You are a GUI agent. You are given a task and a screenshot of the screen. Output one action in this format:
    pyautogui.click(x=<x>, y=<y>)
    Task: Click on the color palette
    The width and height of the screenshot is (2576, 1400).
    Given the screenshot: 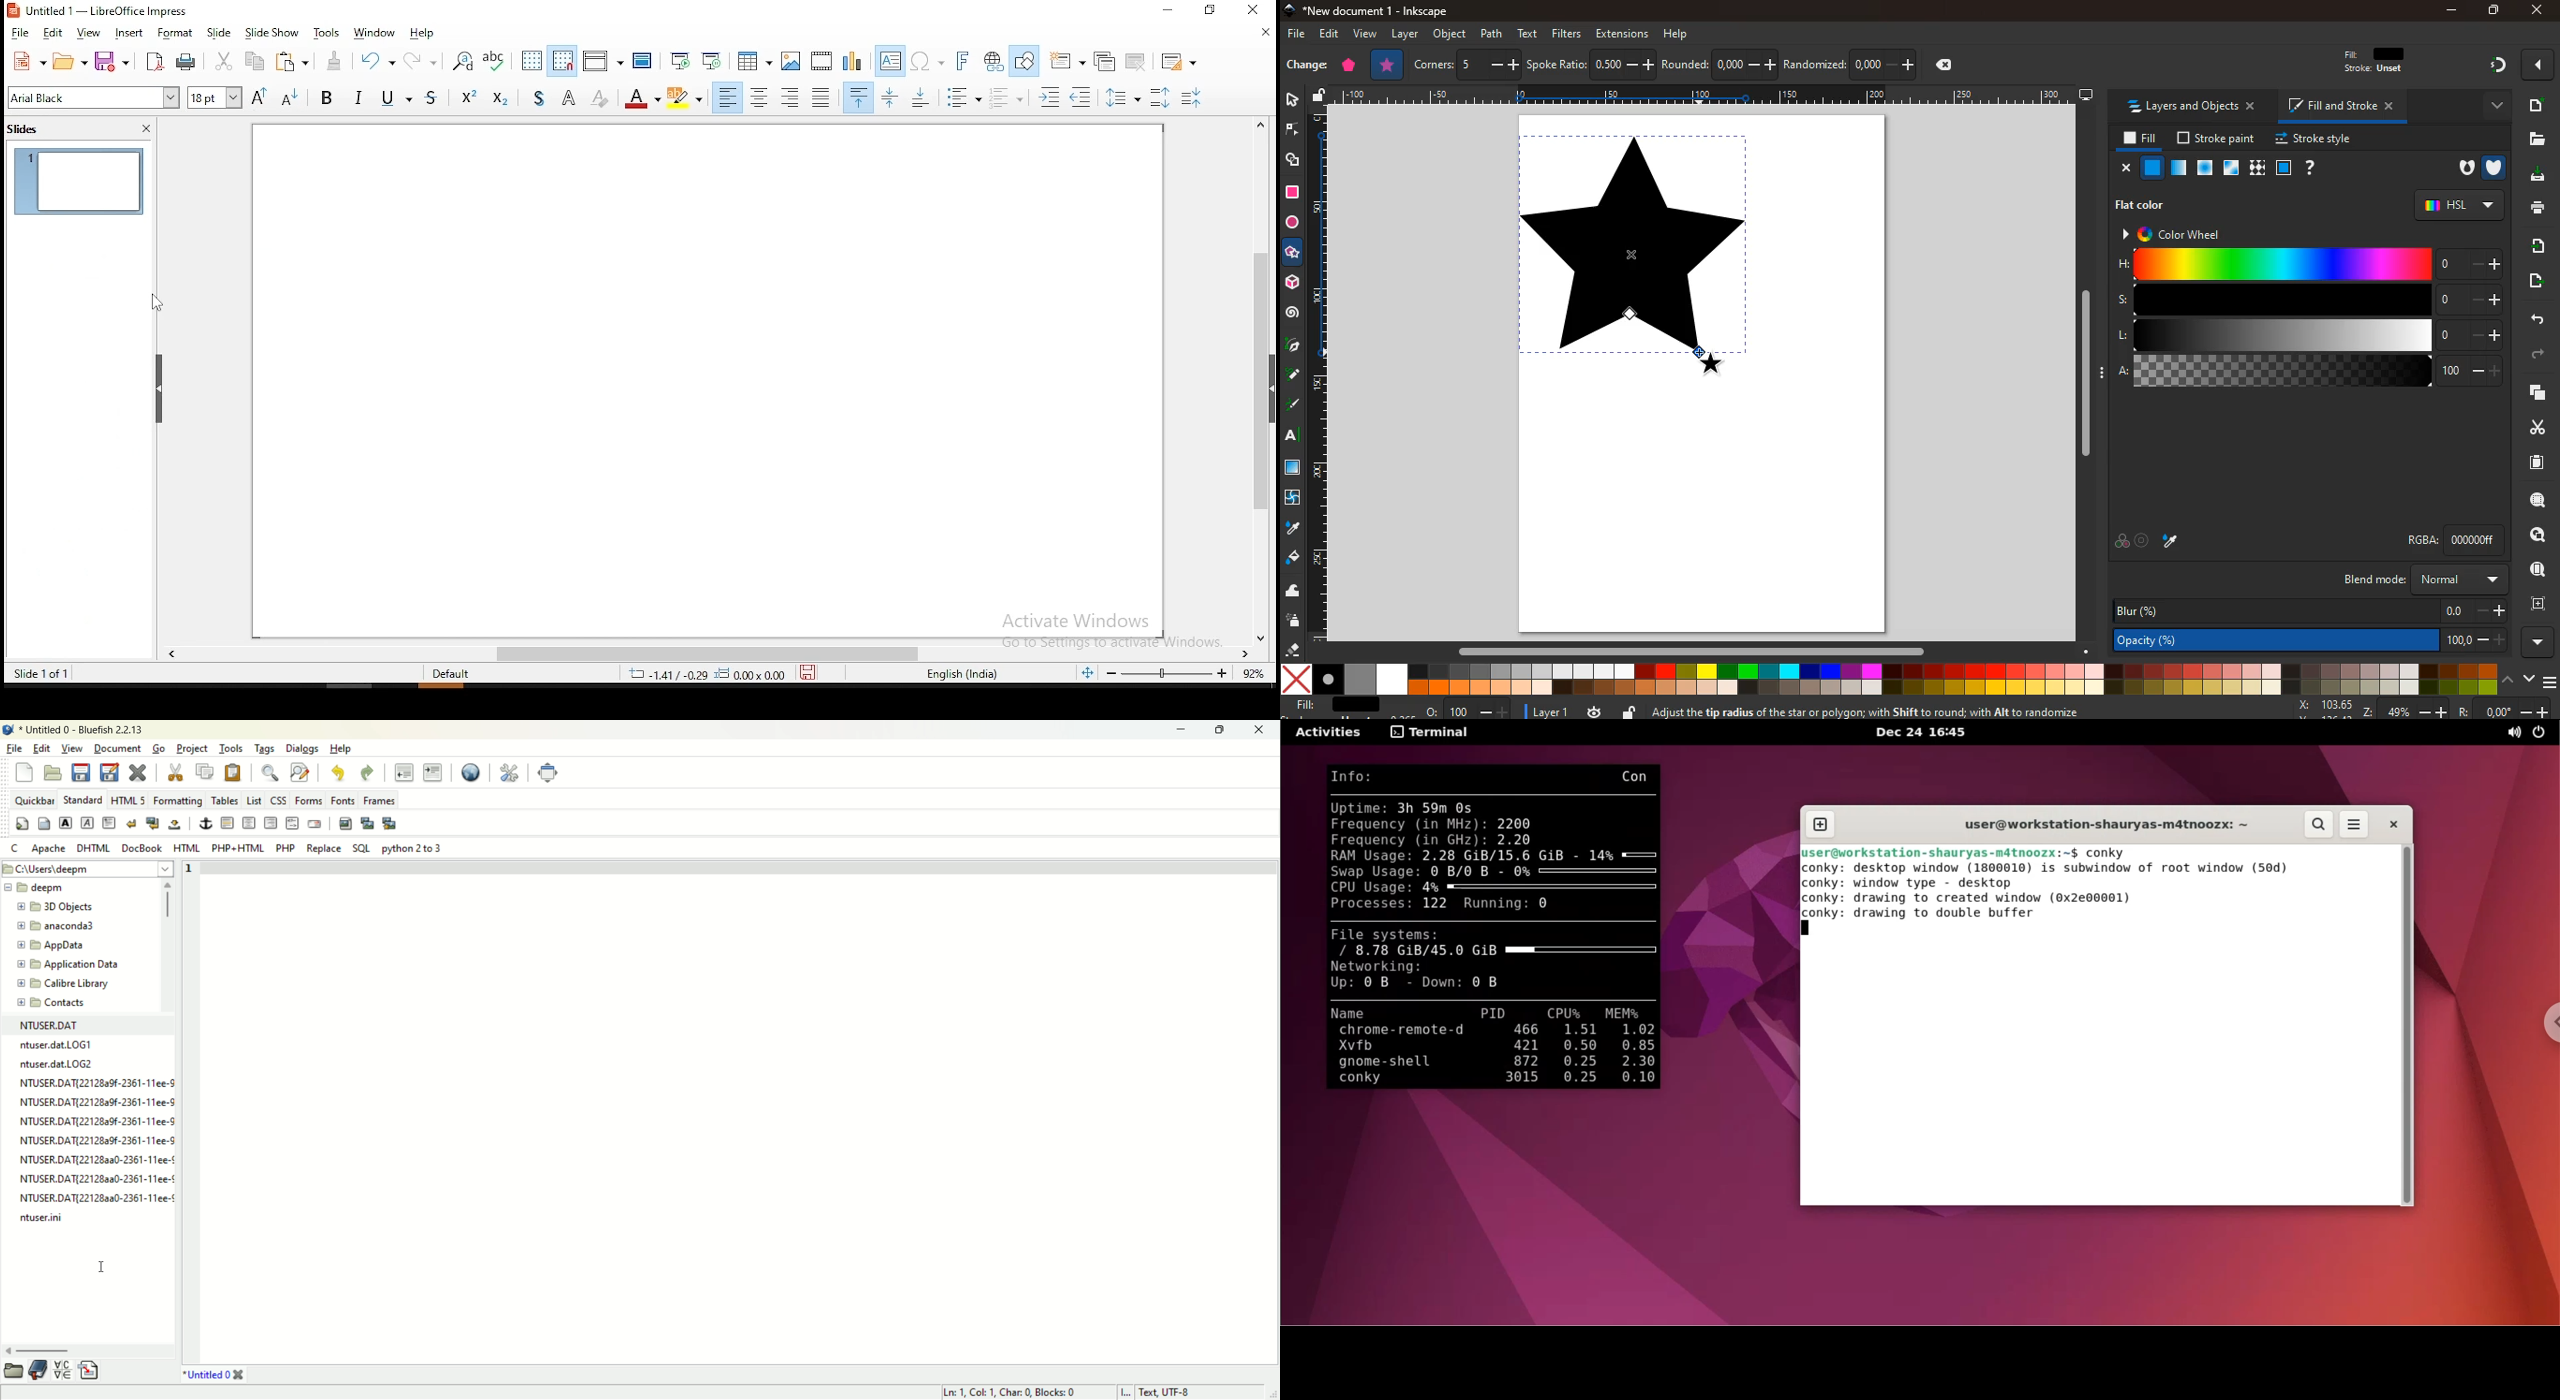 What is the action you would take?
    pyautogui.click(x=2120, y=540)
    